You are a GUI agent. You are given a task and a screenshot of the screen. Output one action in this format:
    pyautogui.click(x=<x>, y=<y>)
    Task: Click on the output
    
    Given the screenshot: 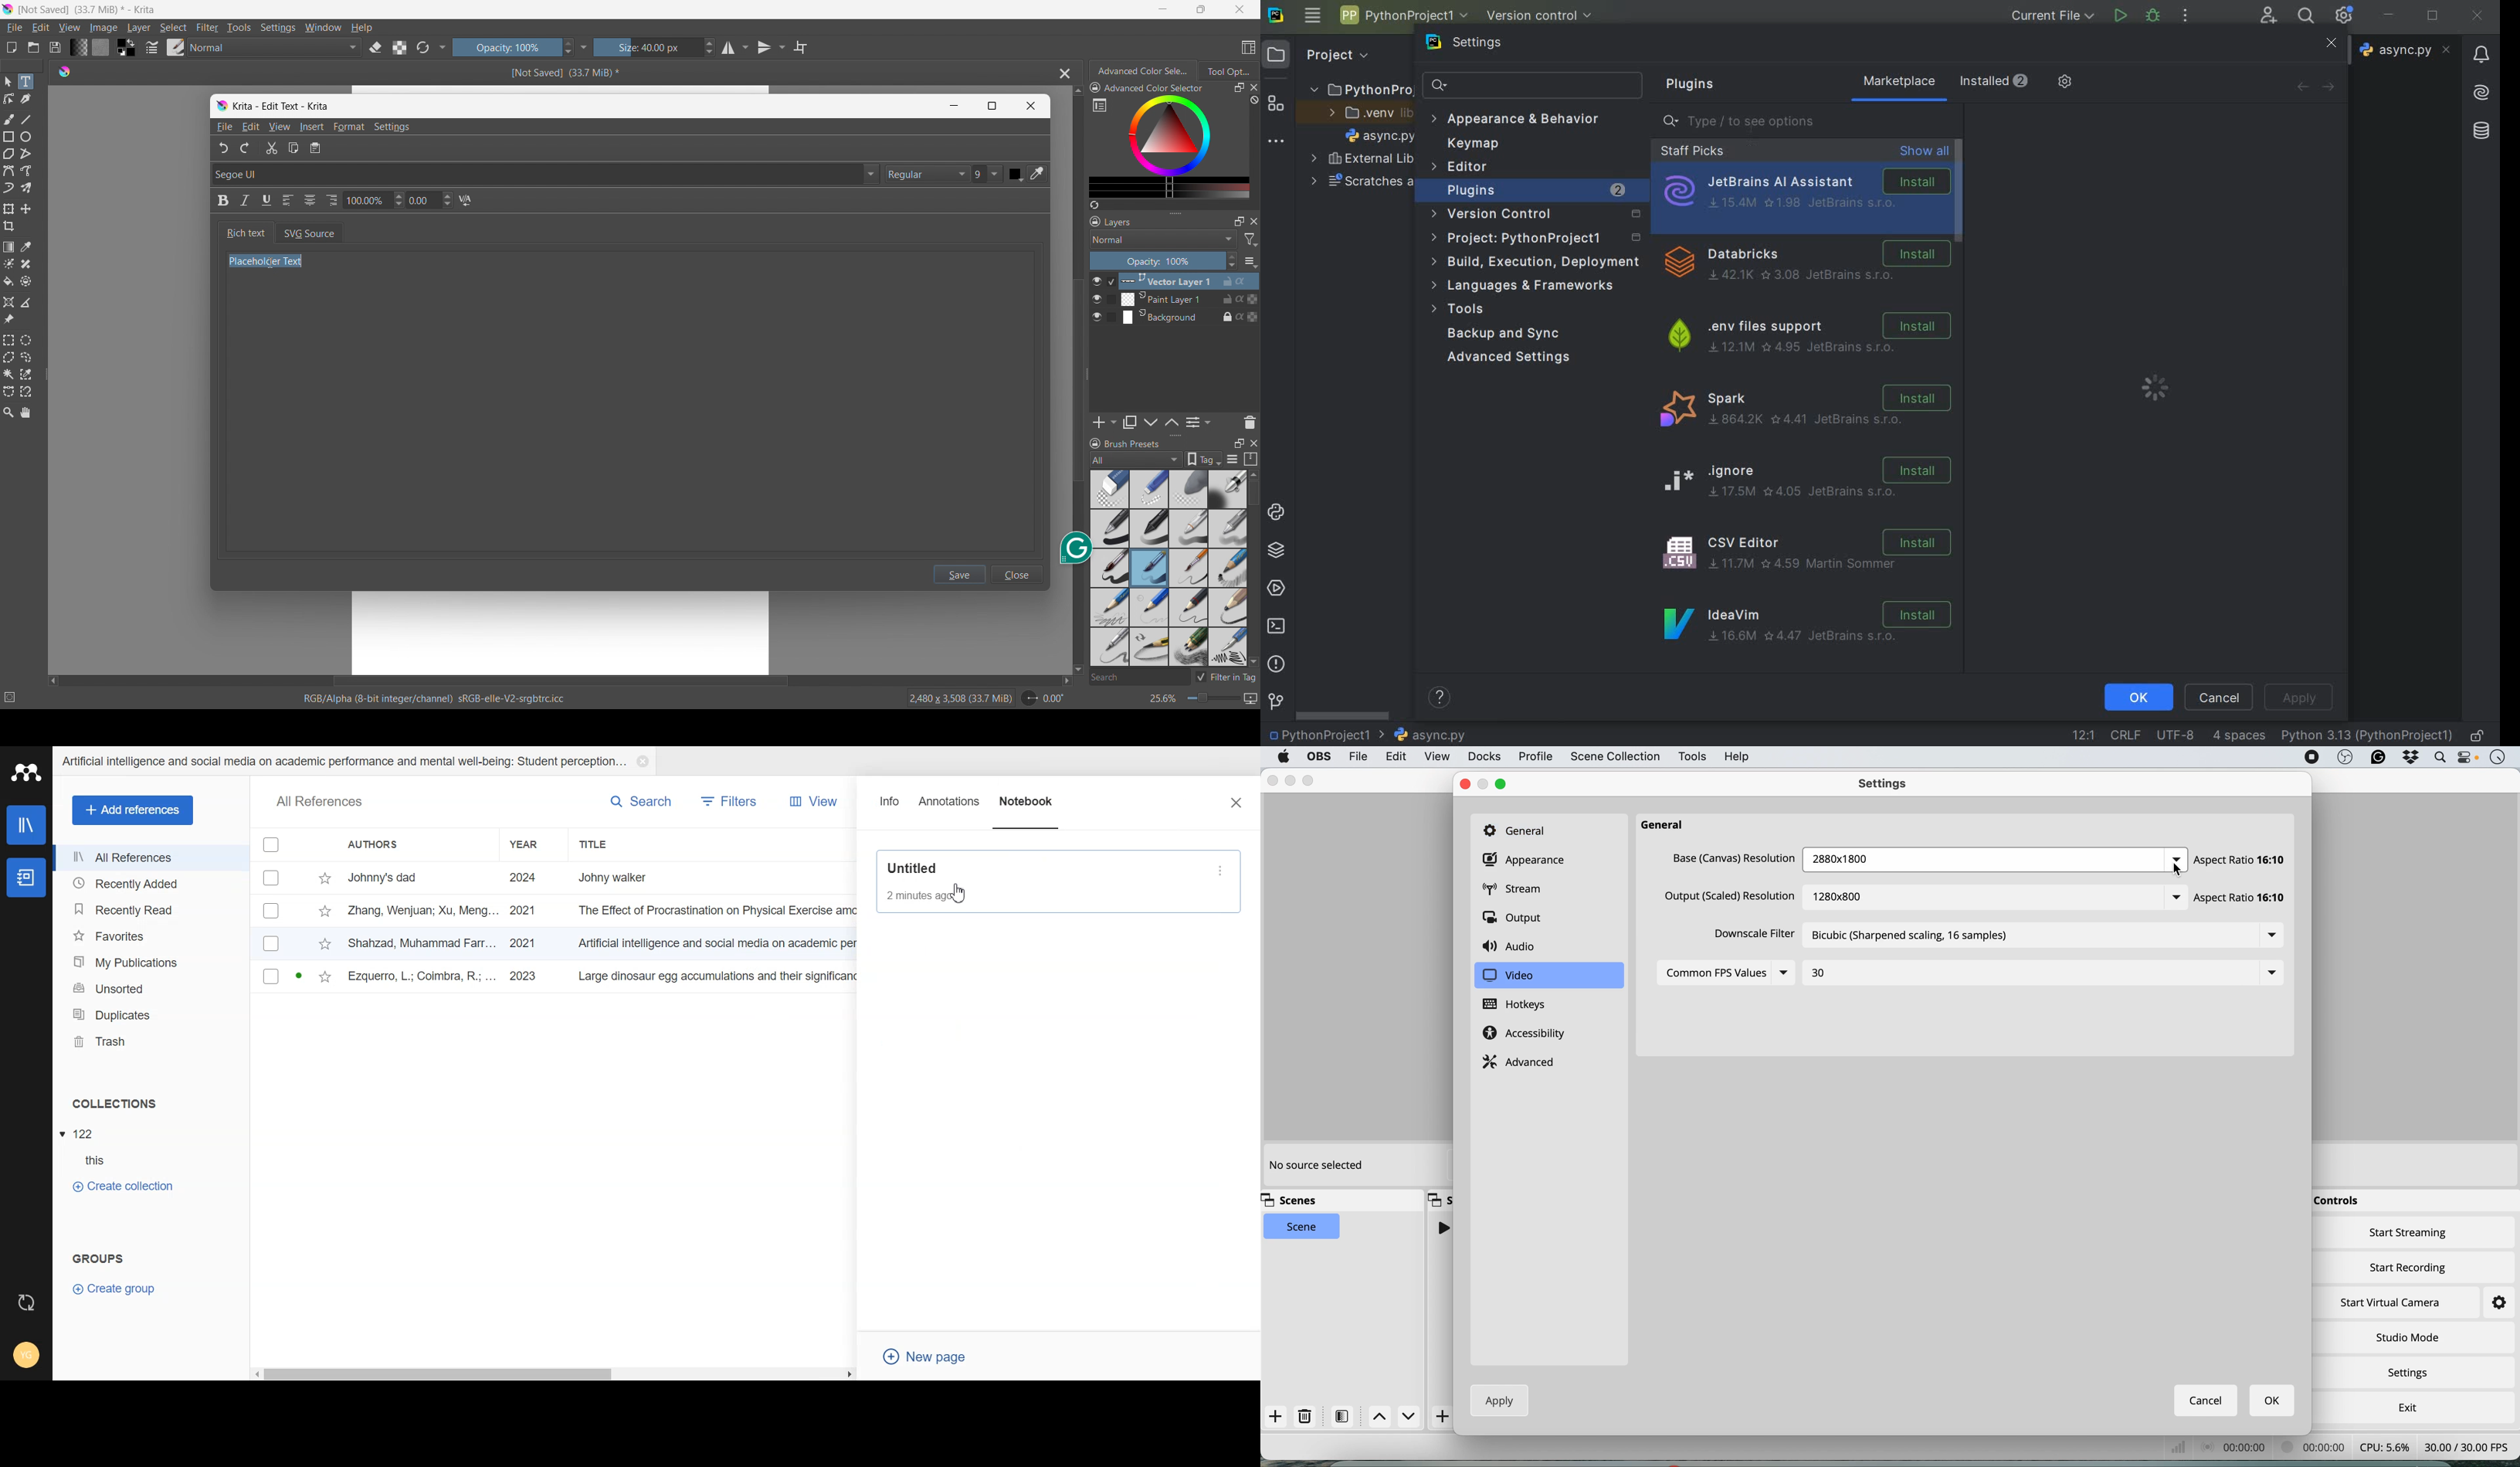 What is the action you would take?
    pyautogui.click(x=1516, y=917)
    